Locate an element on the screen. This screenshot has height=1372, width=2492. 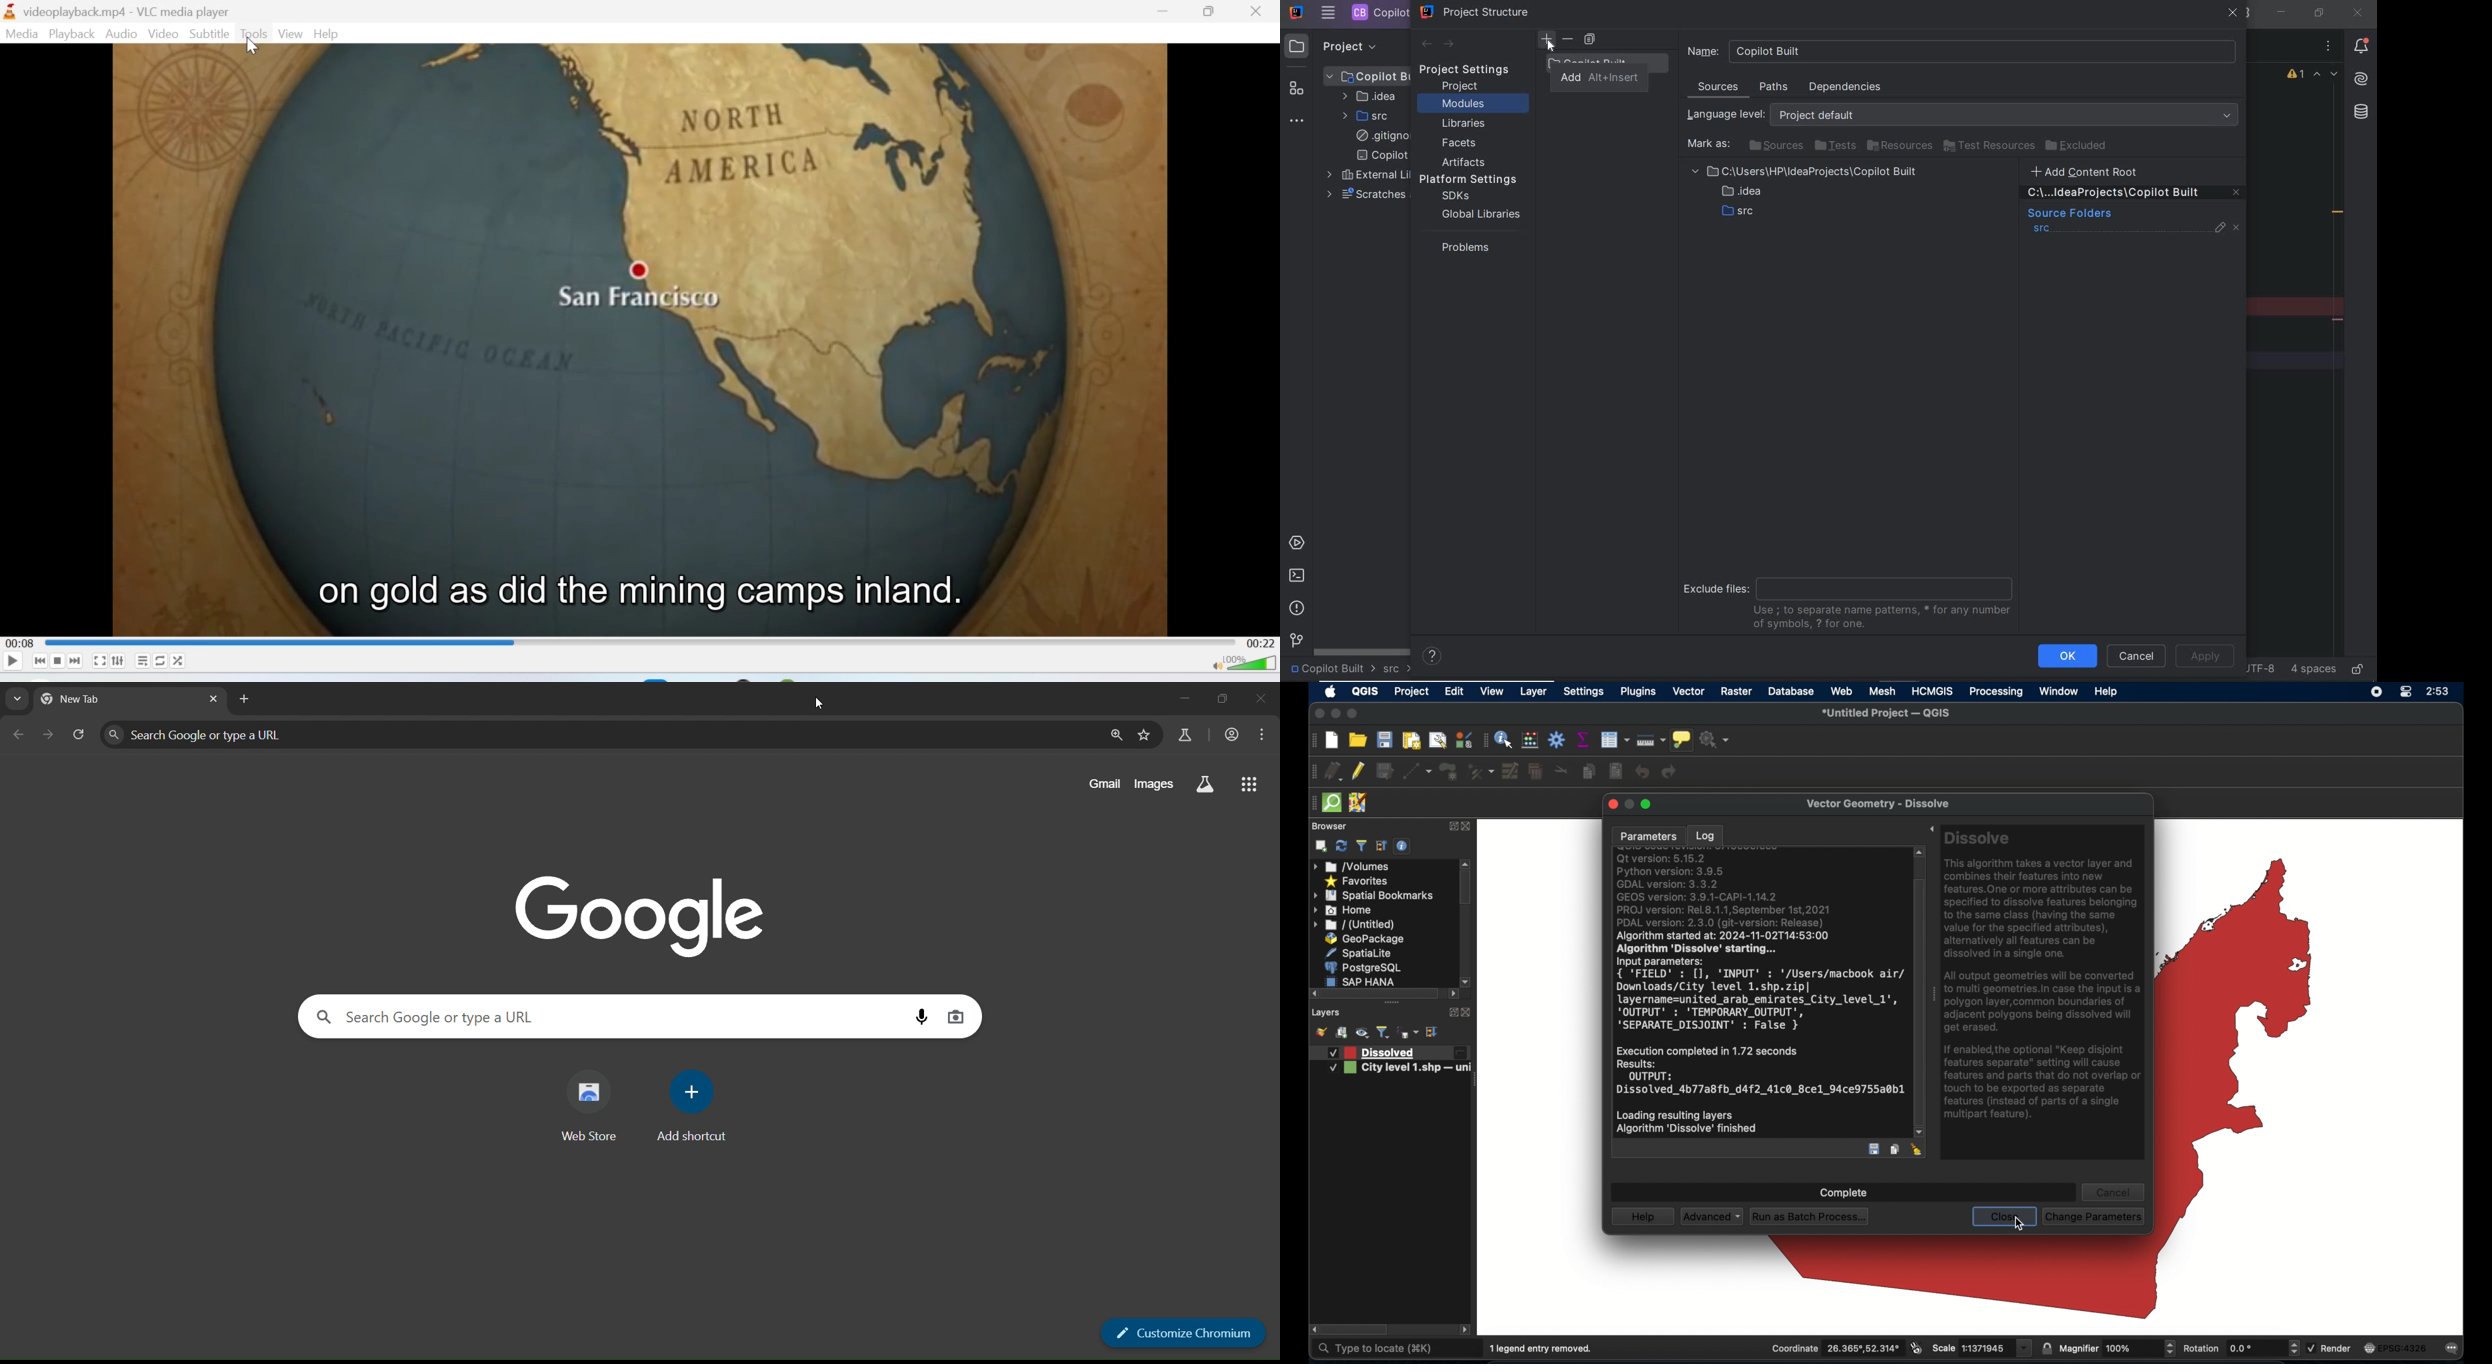
google apps is located at coordinates (1253, 785).